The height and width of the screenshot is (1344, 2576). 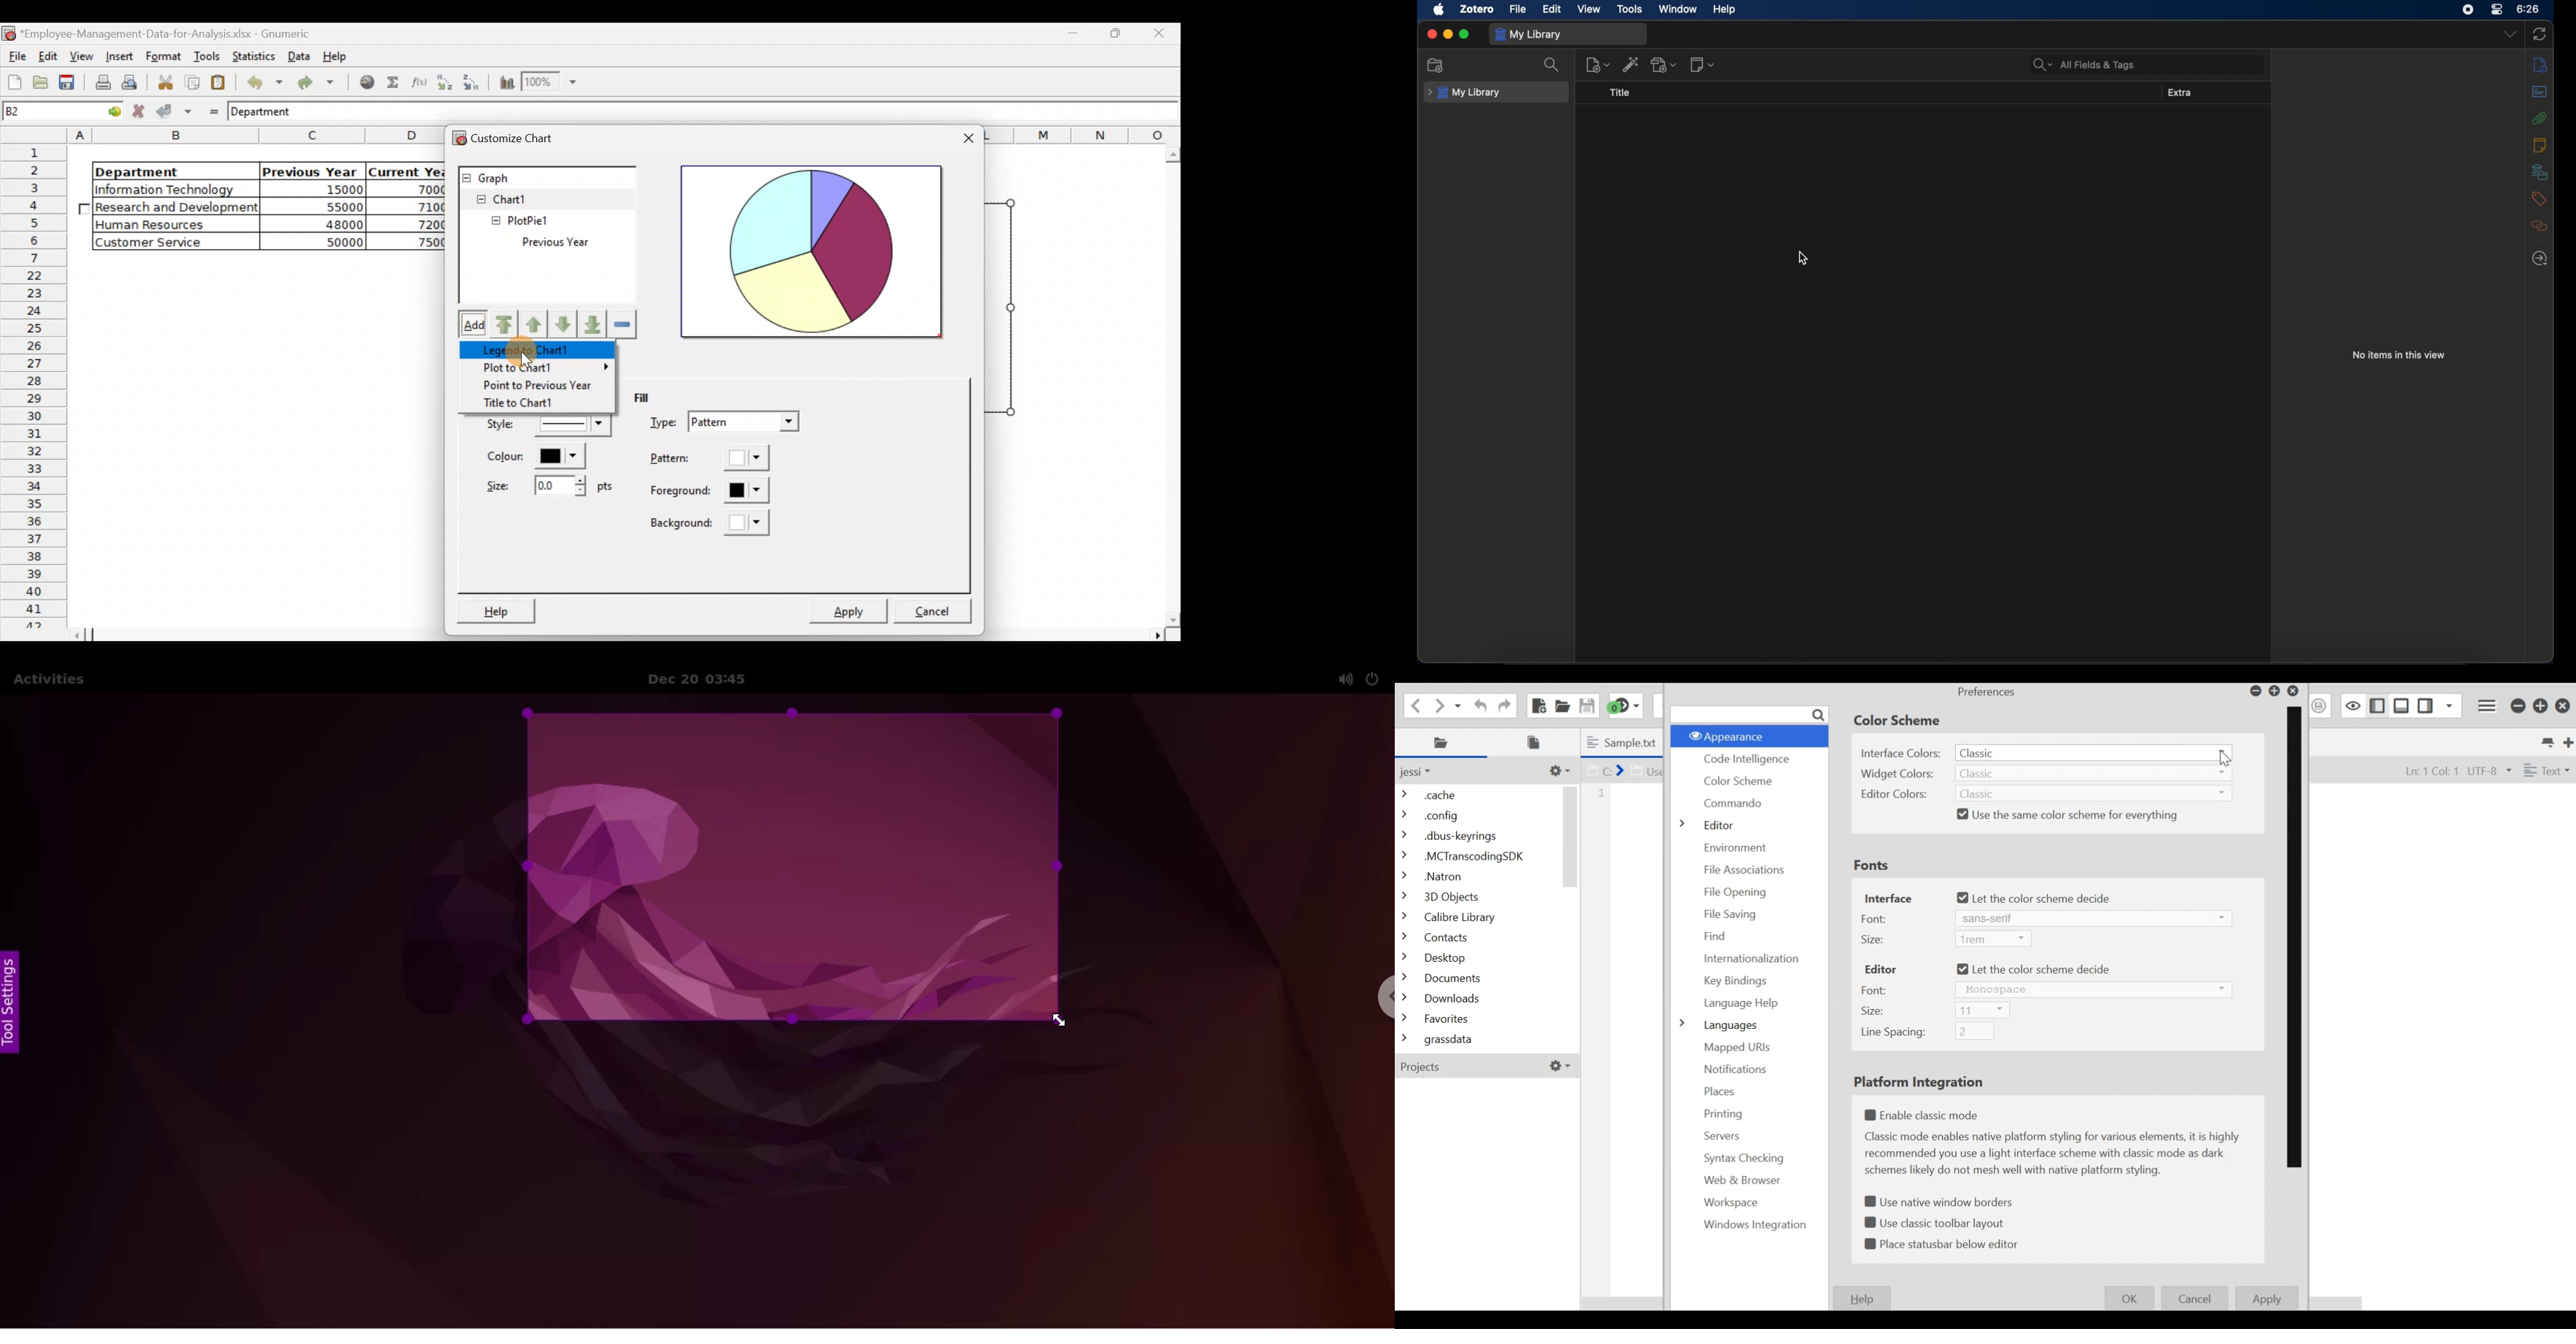 What do you see at coordinates (1552, 9) in the screenshot?
I see `edit` at bounding box center [1552, 9].